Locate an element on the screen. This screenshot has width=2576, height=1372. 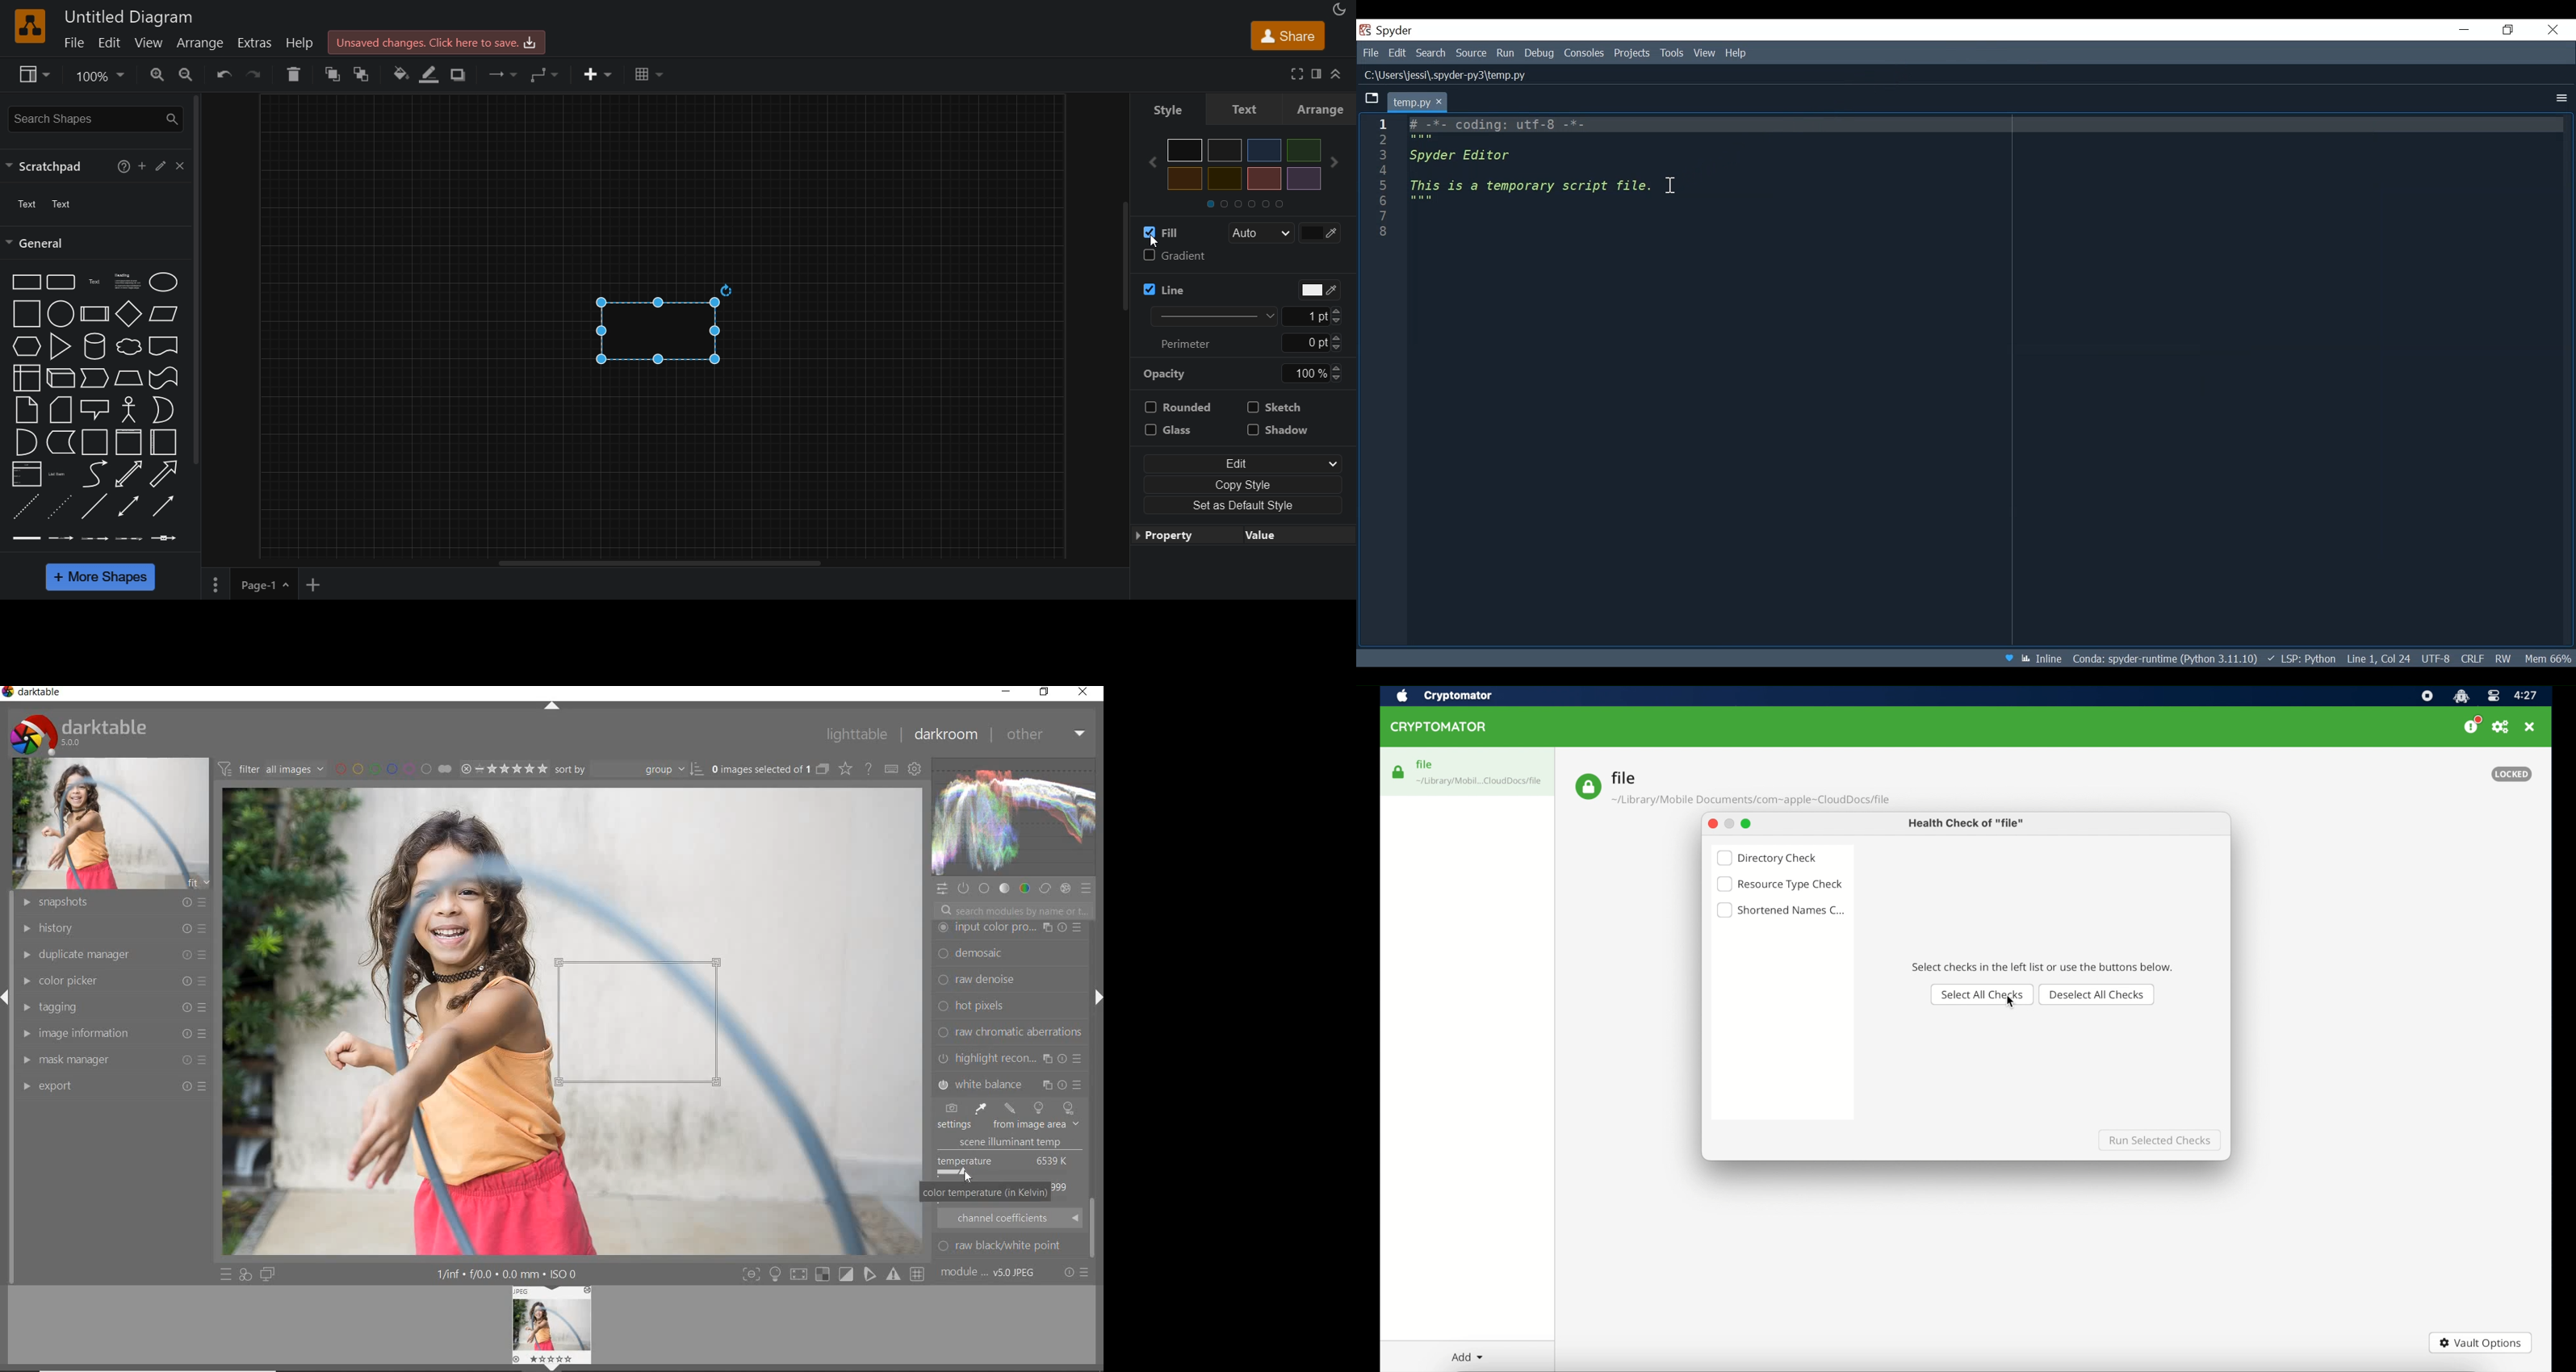
add dropdown is located at coordinates (1465, 1357).